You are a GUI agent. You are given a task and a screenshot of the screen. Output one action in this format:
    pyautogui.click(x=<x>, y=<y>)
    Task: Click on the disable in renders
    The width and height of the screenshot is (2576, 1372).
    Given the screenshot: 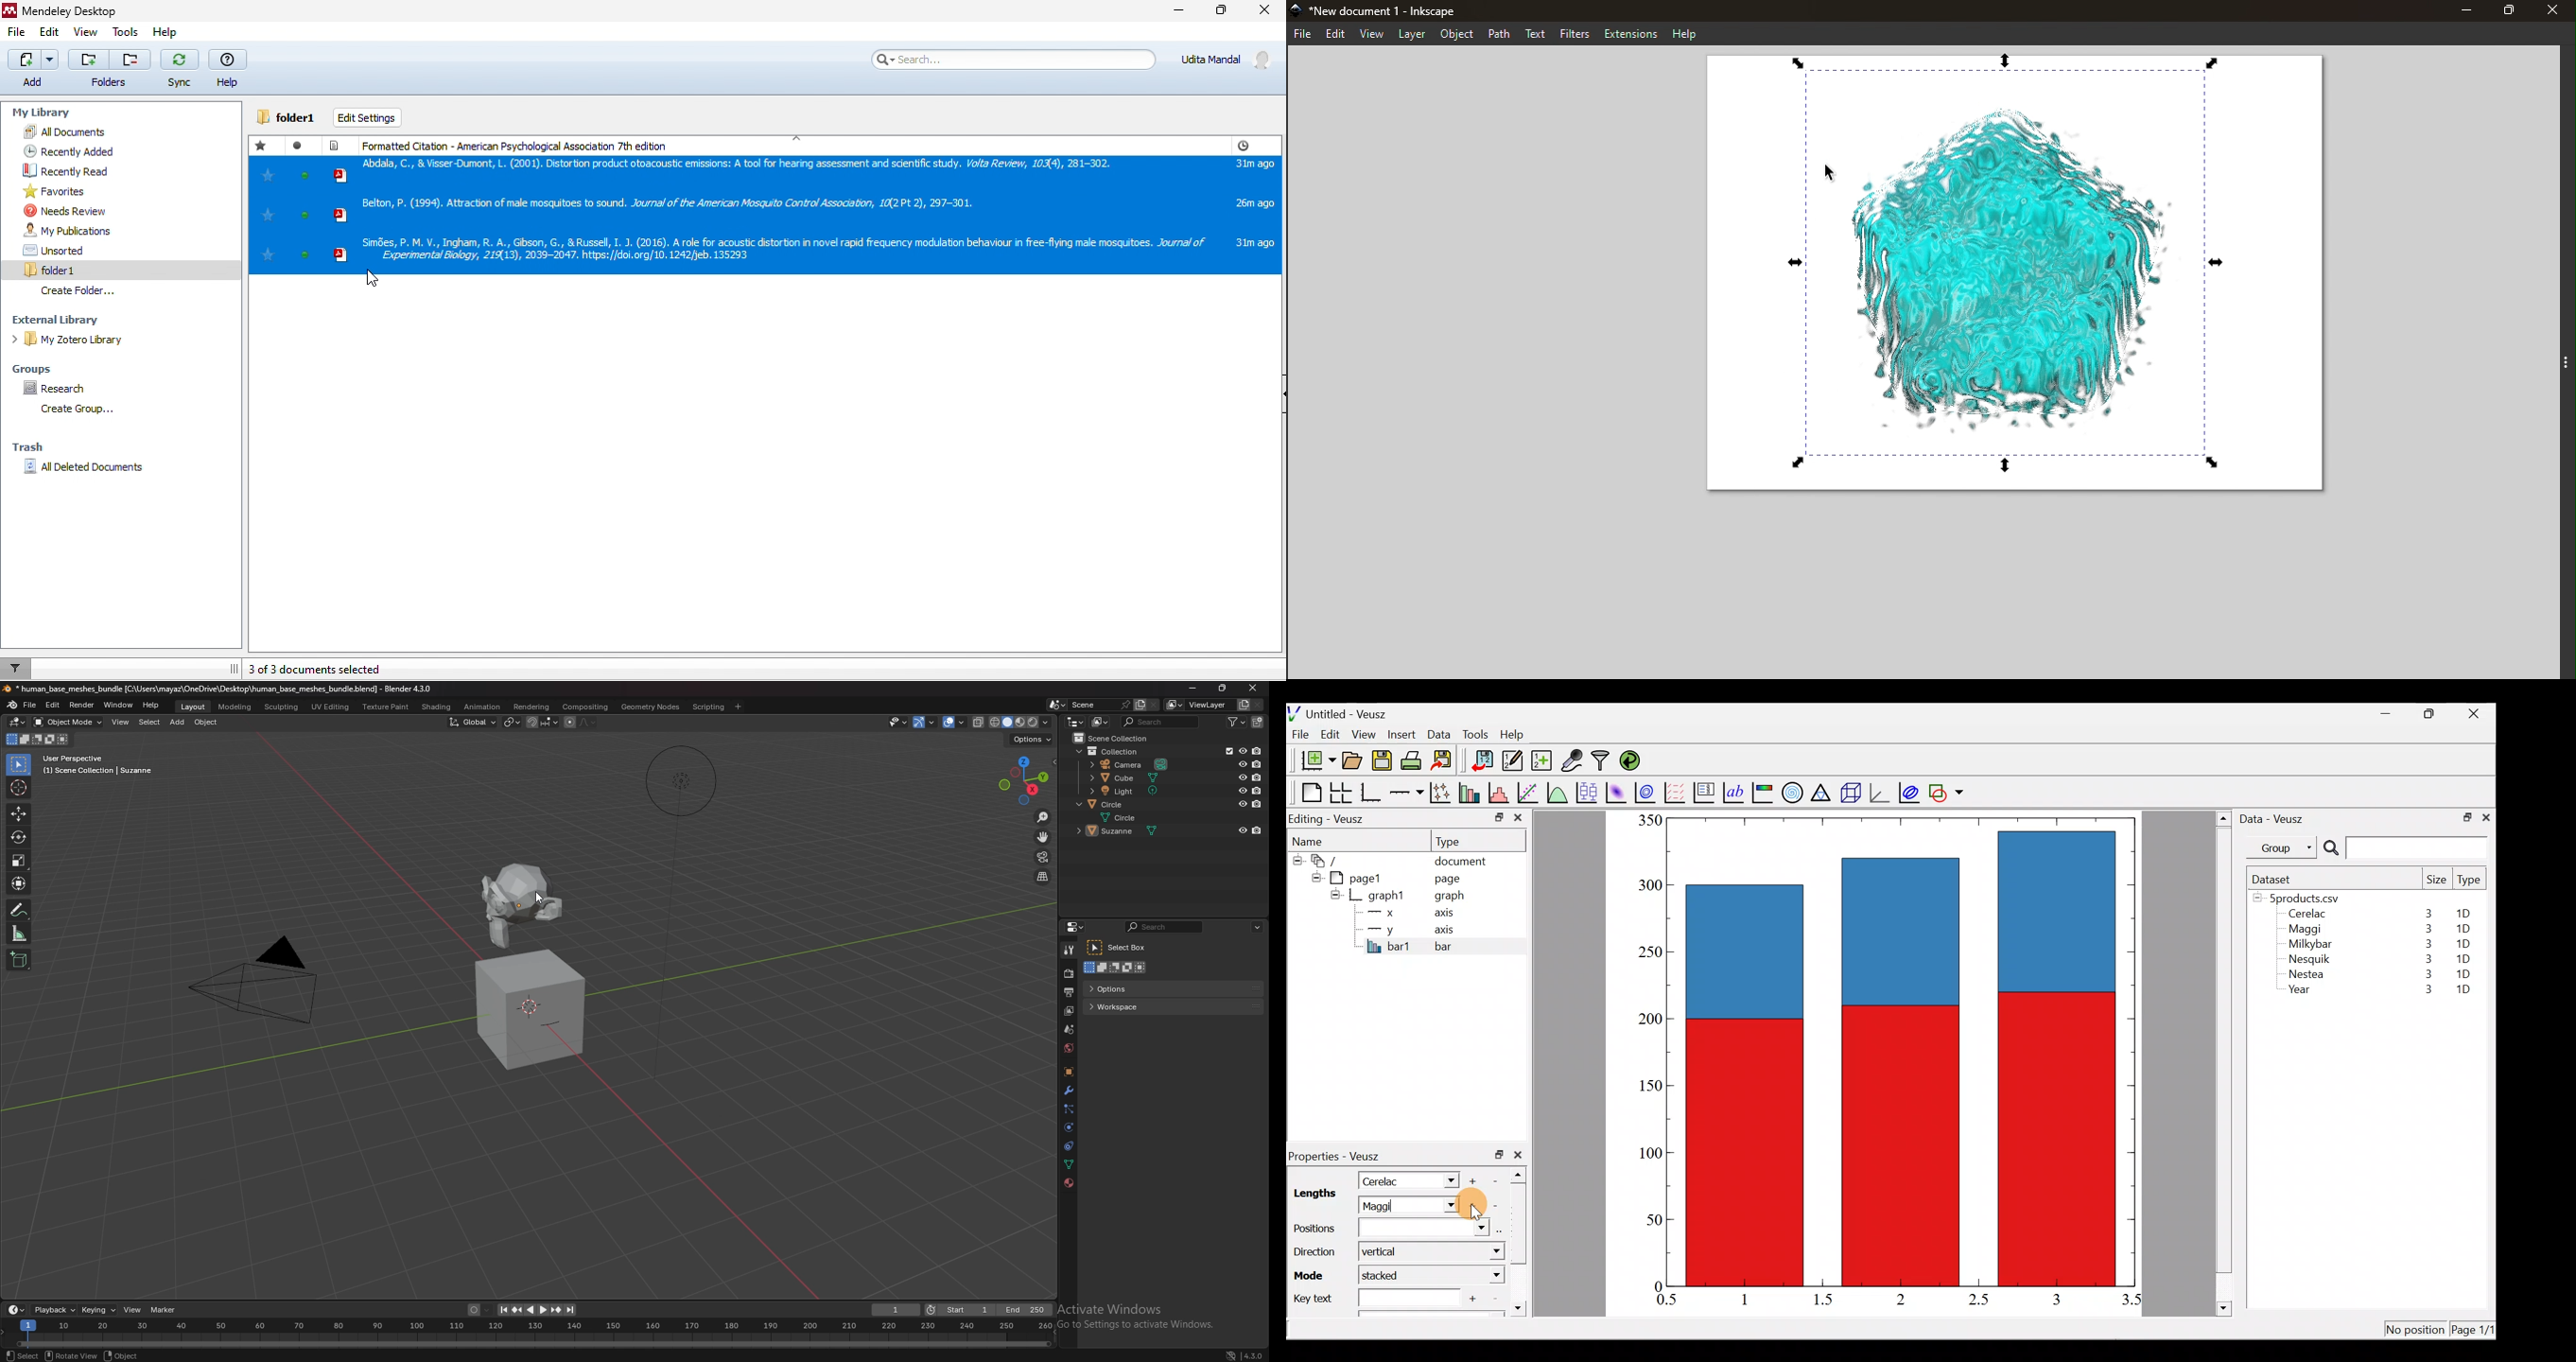 What is the action you would take?
    pyautogui.click(x=1257, y=790)
    